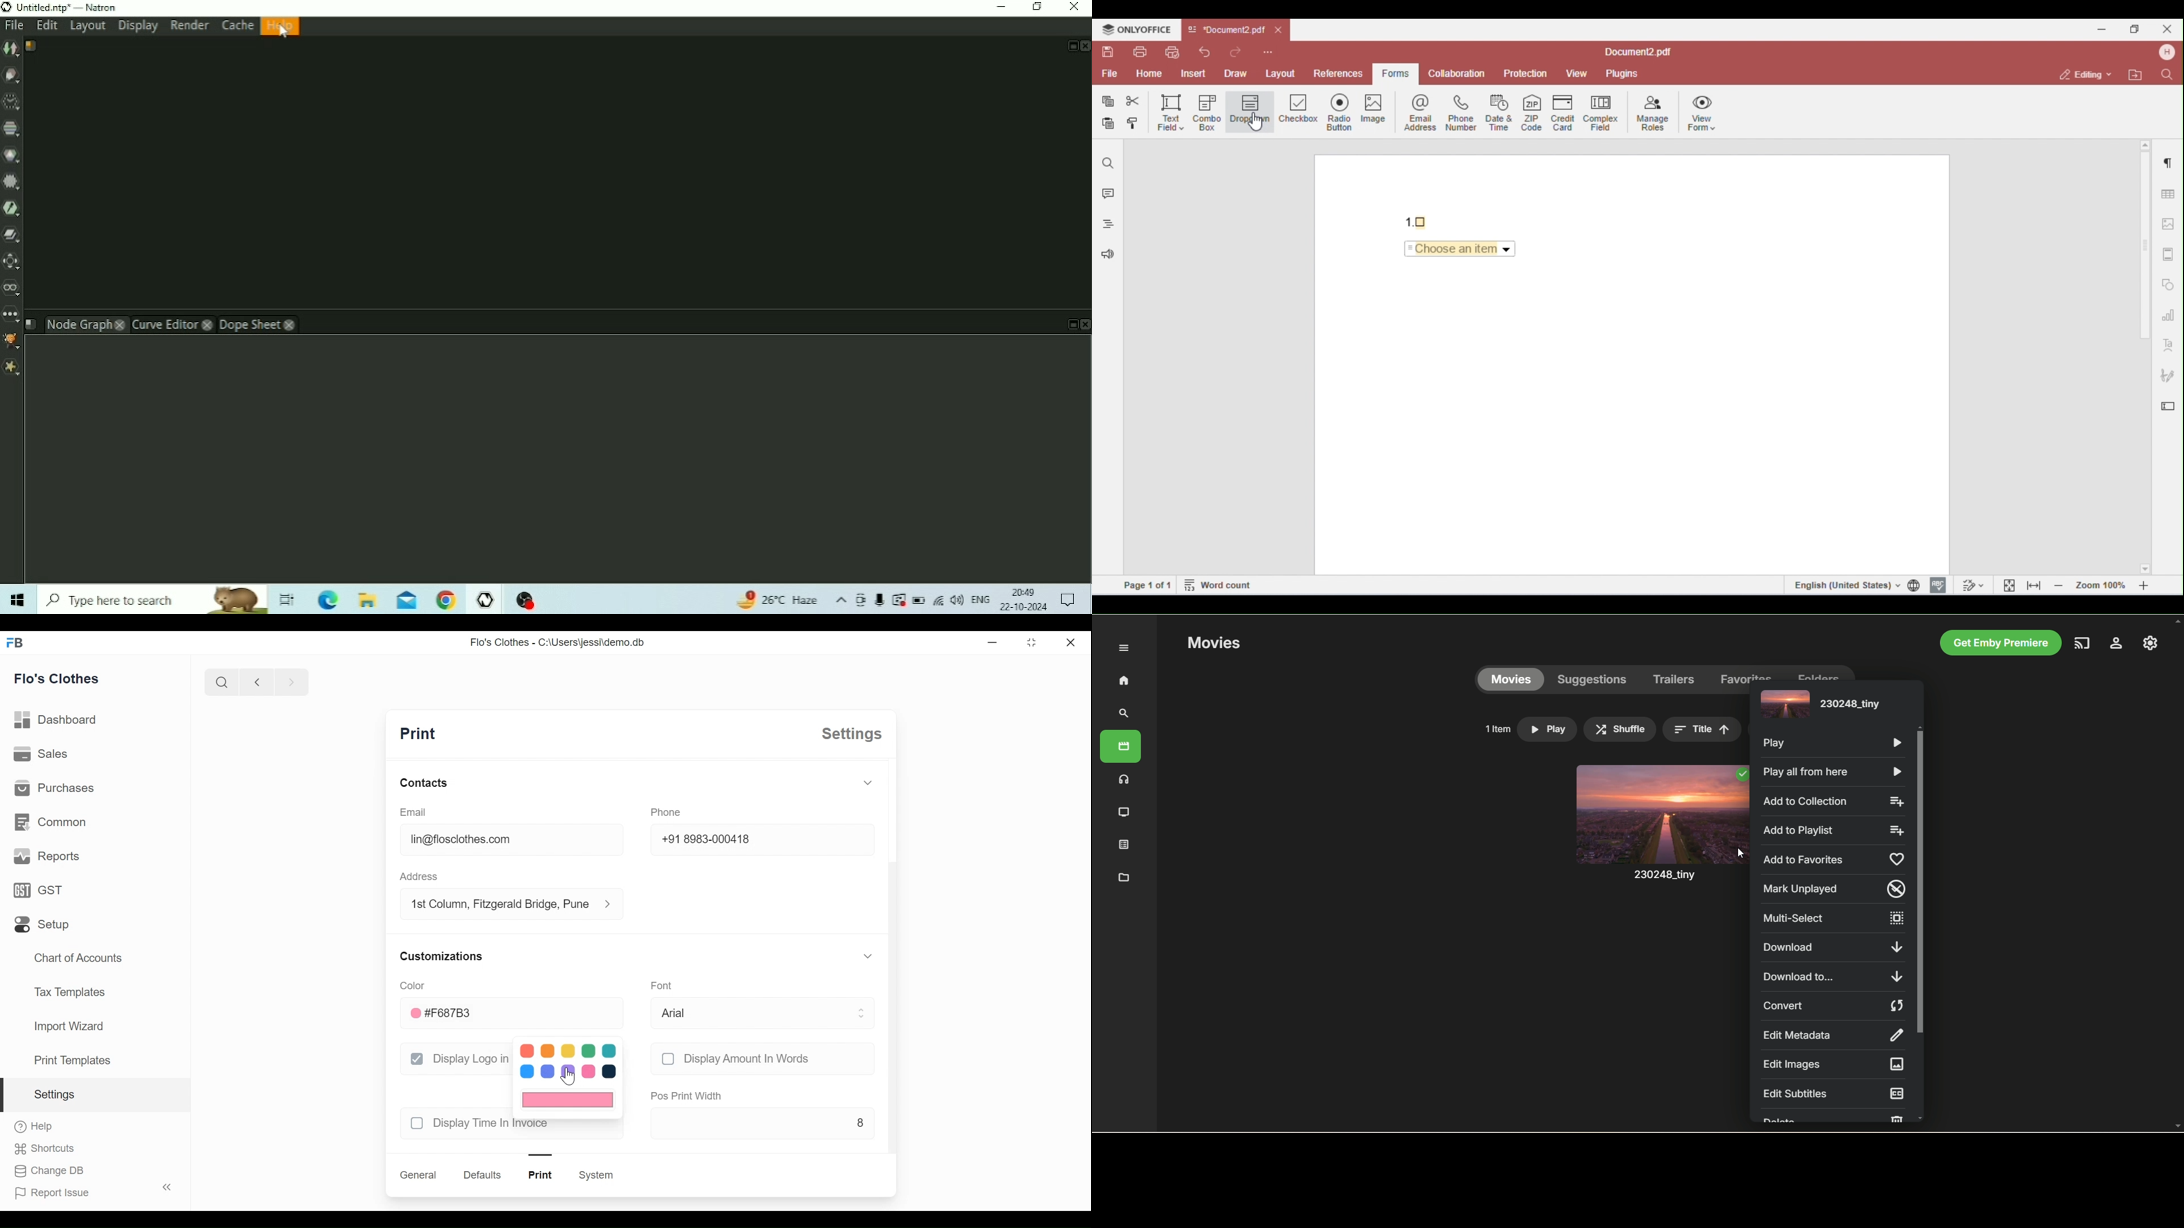 This screenshot has height=1232, width=2184. What do you see at coordinates (442, 956) in the screenshot?
I see `customizations` at bounding box center [442, 956].